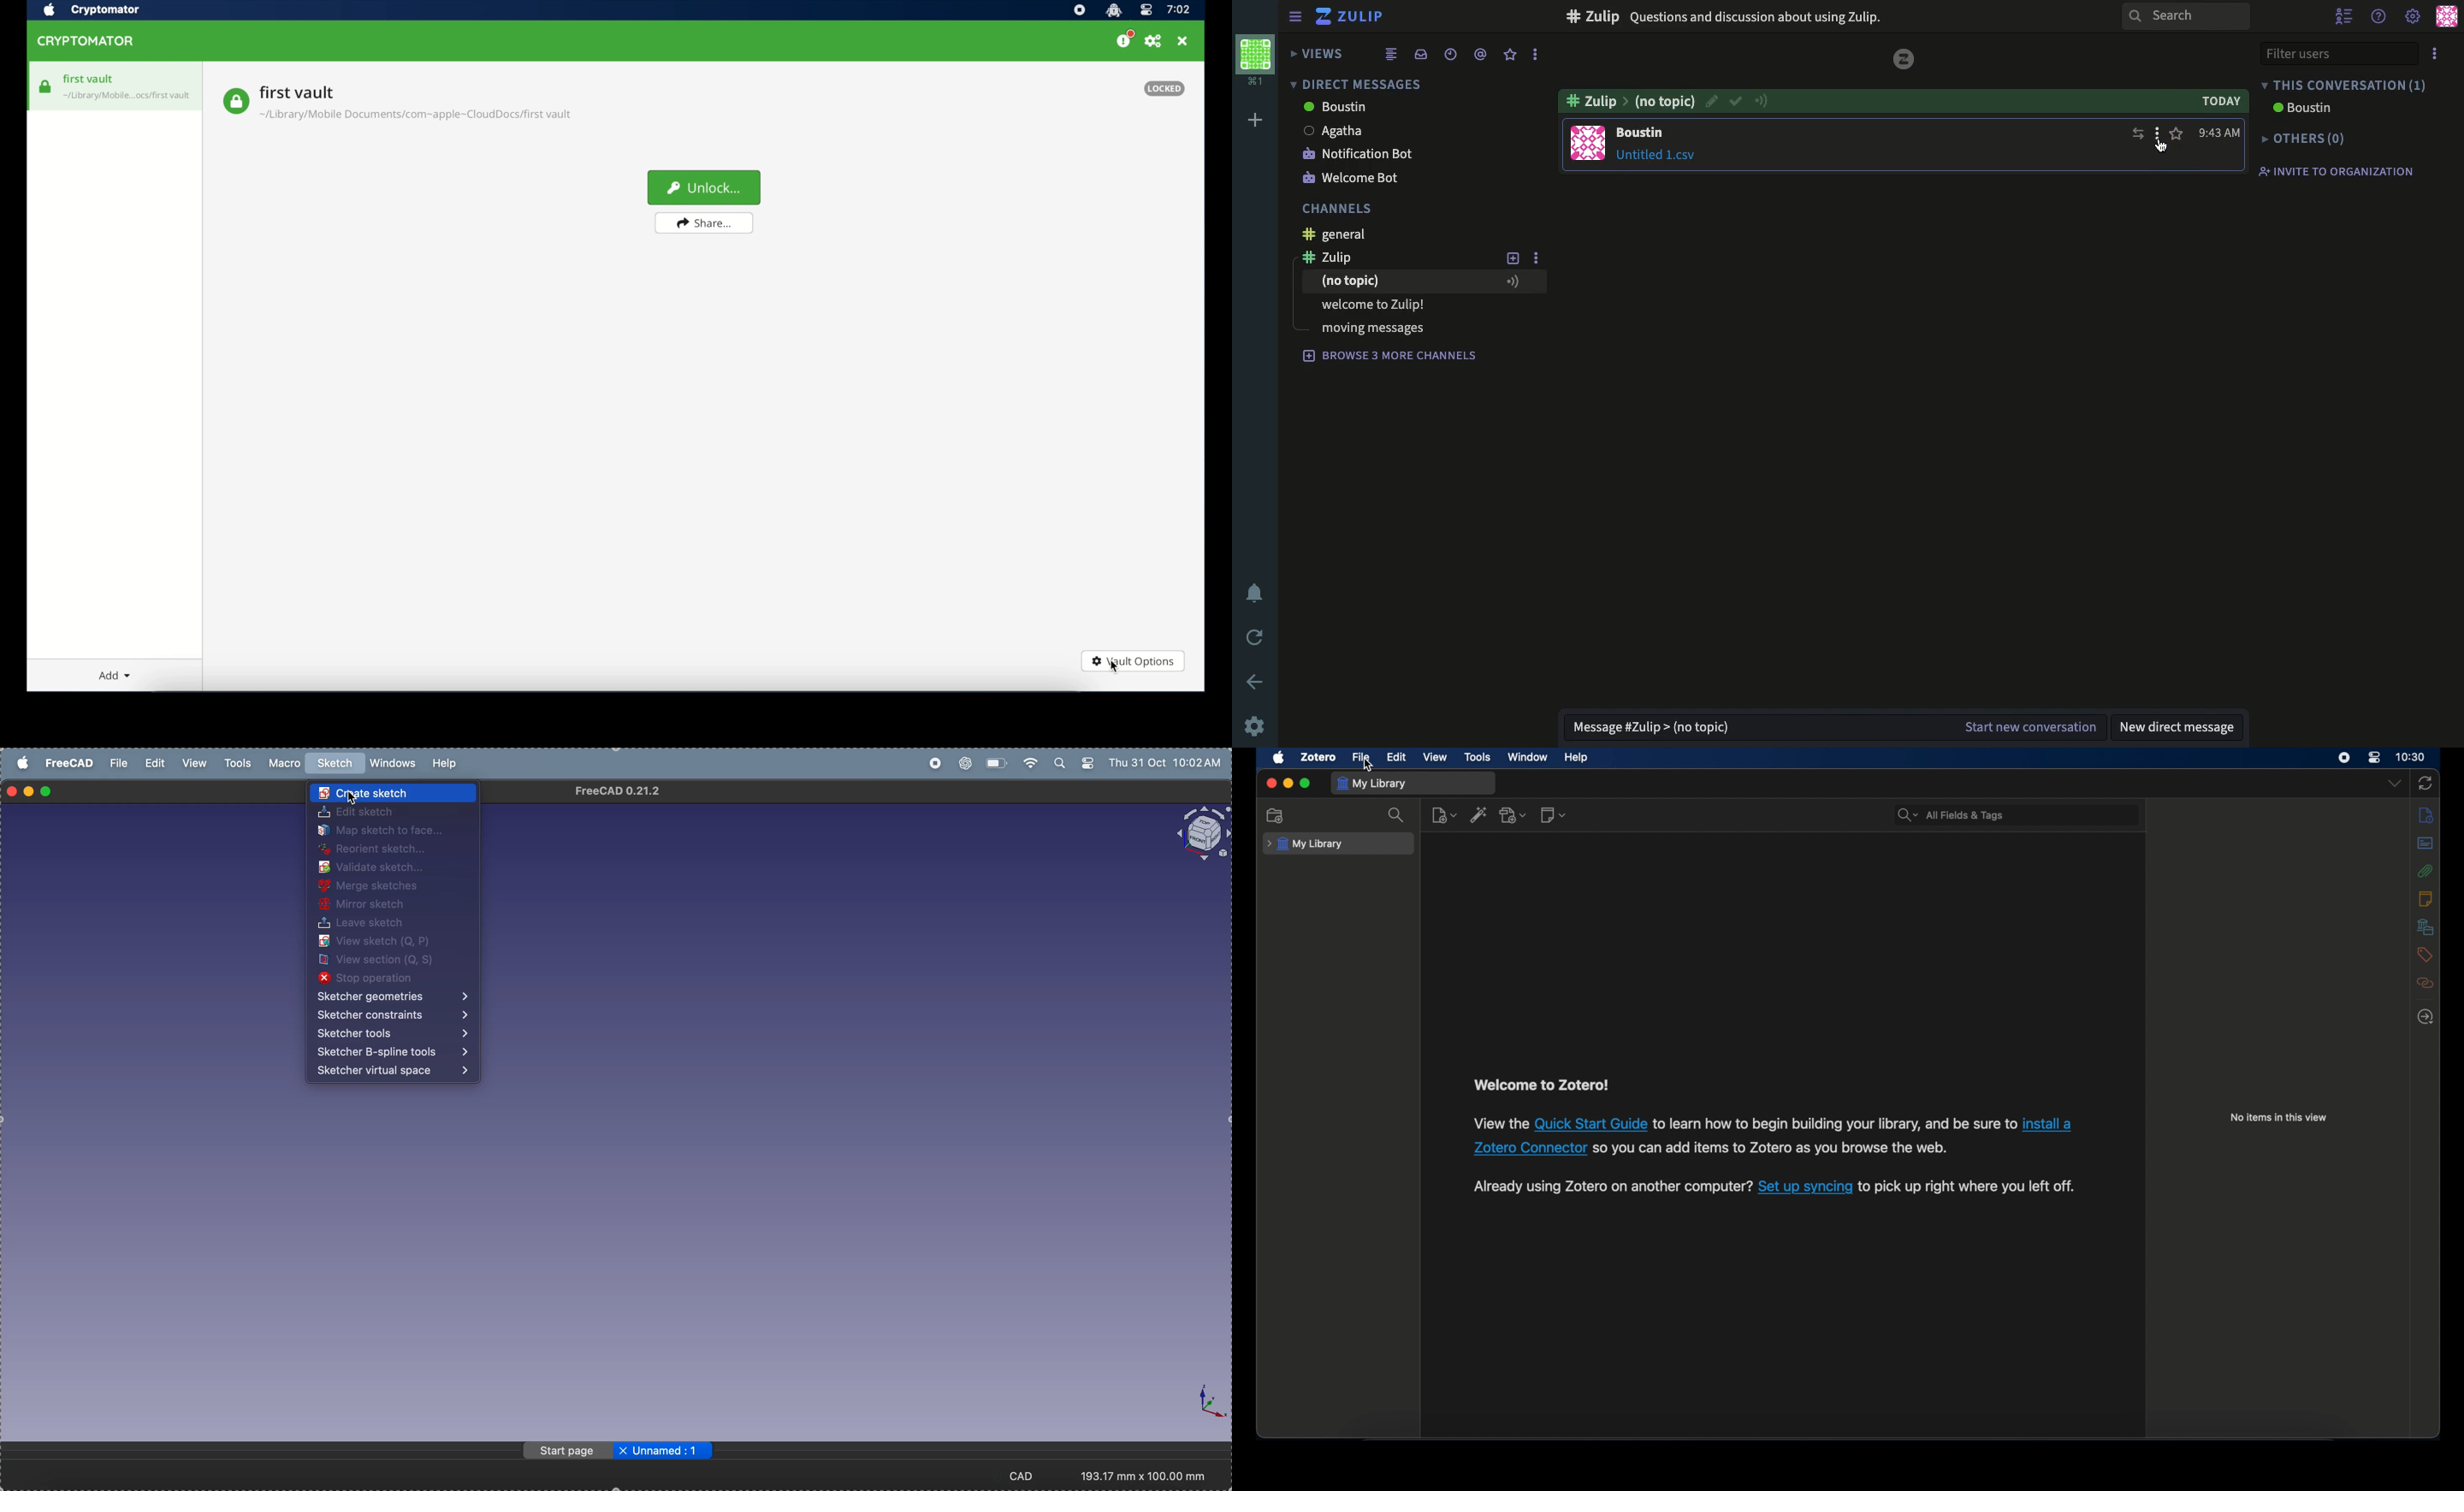 Image resolution: width=2464 pixels, height=1512 pixels. Describe the element at coordinates (1614, 1186) in the screenshot. I see `` at that location.